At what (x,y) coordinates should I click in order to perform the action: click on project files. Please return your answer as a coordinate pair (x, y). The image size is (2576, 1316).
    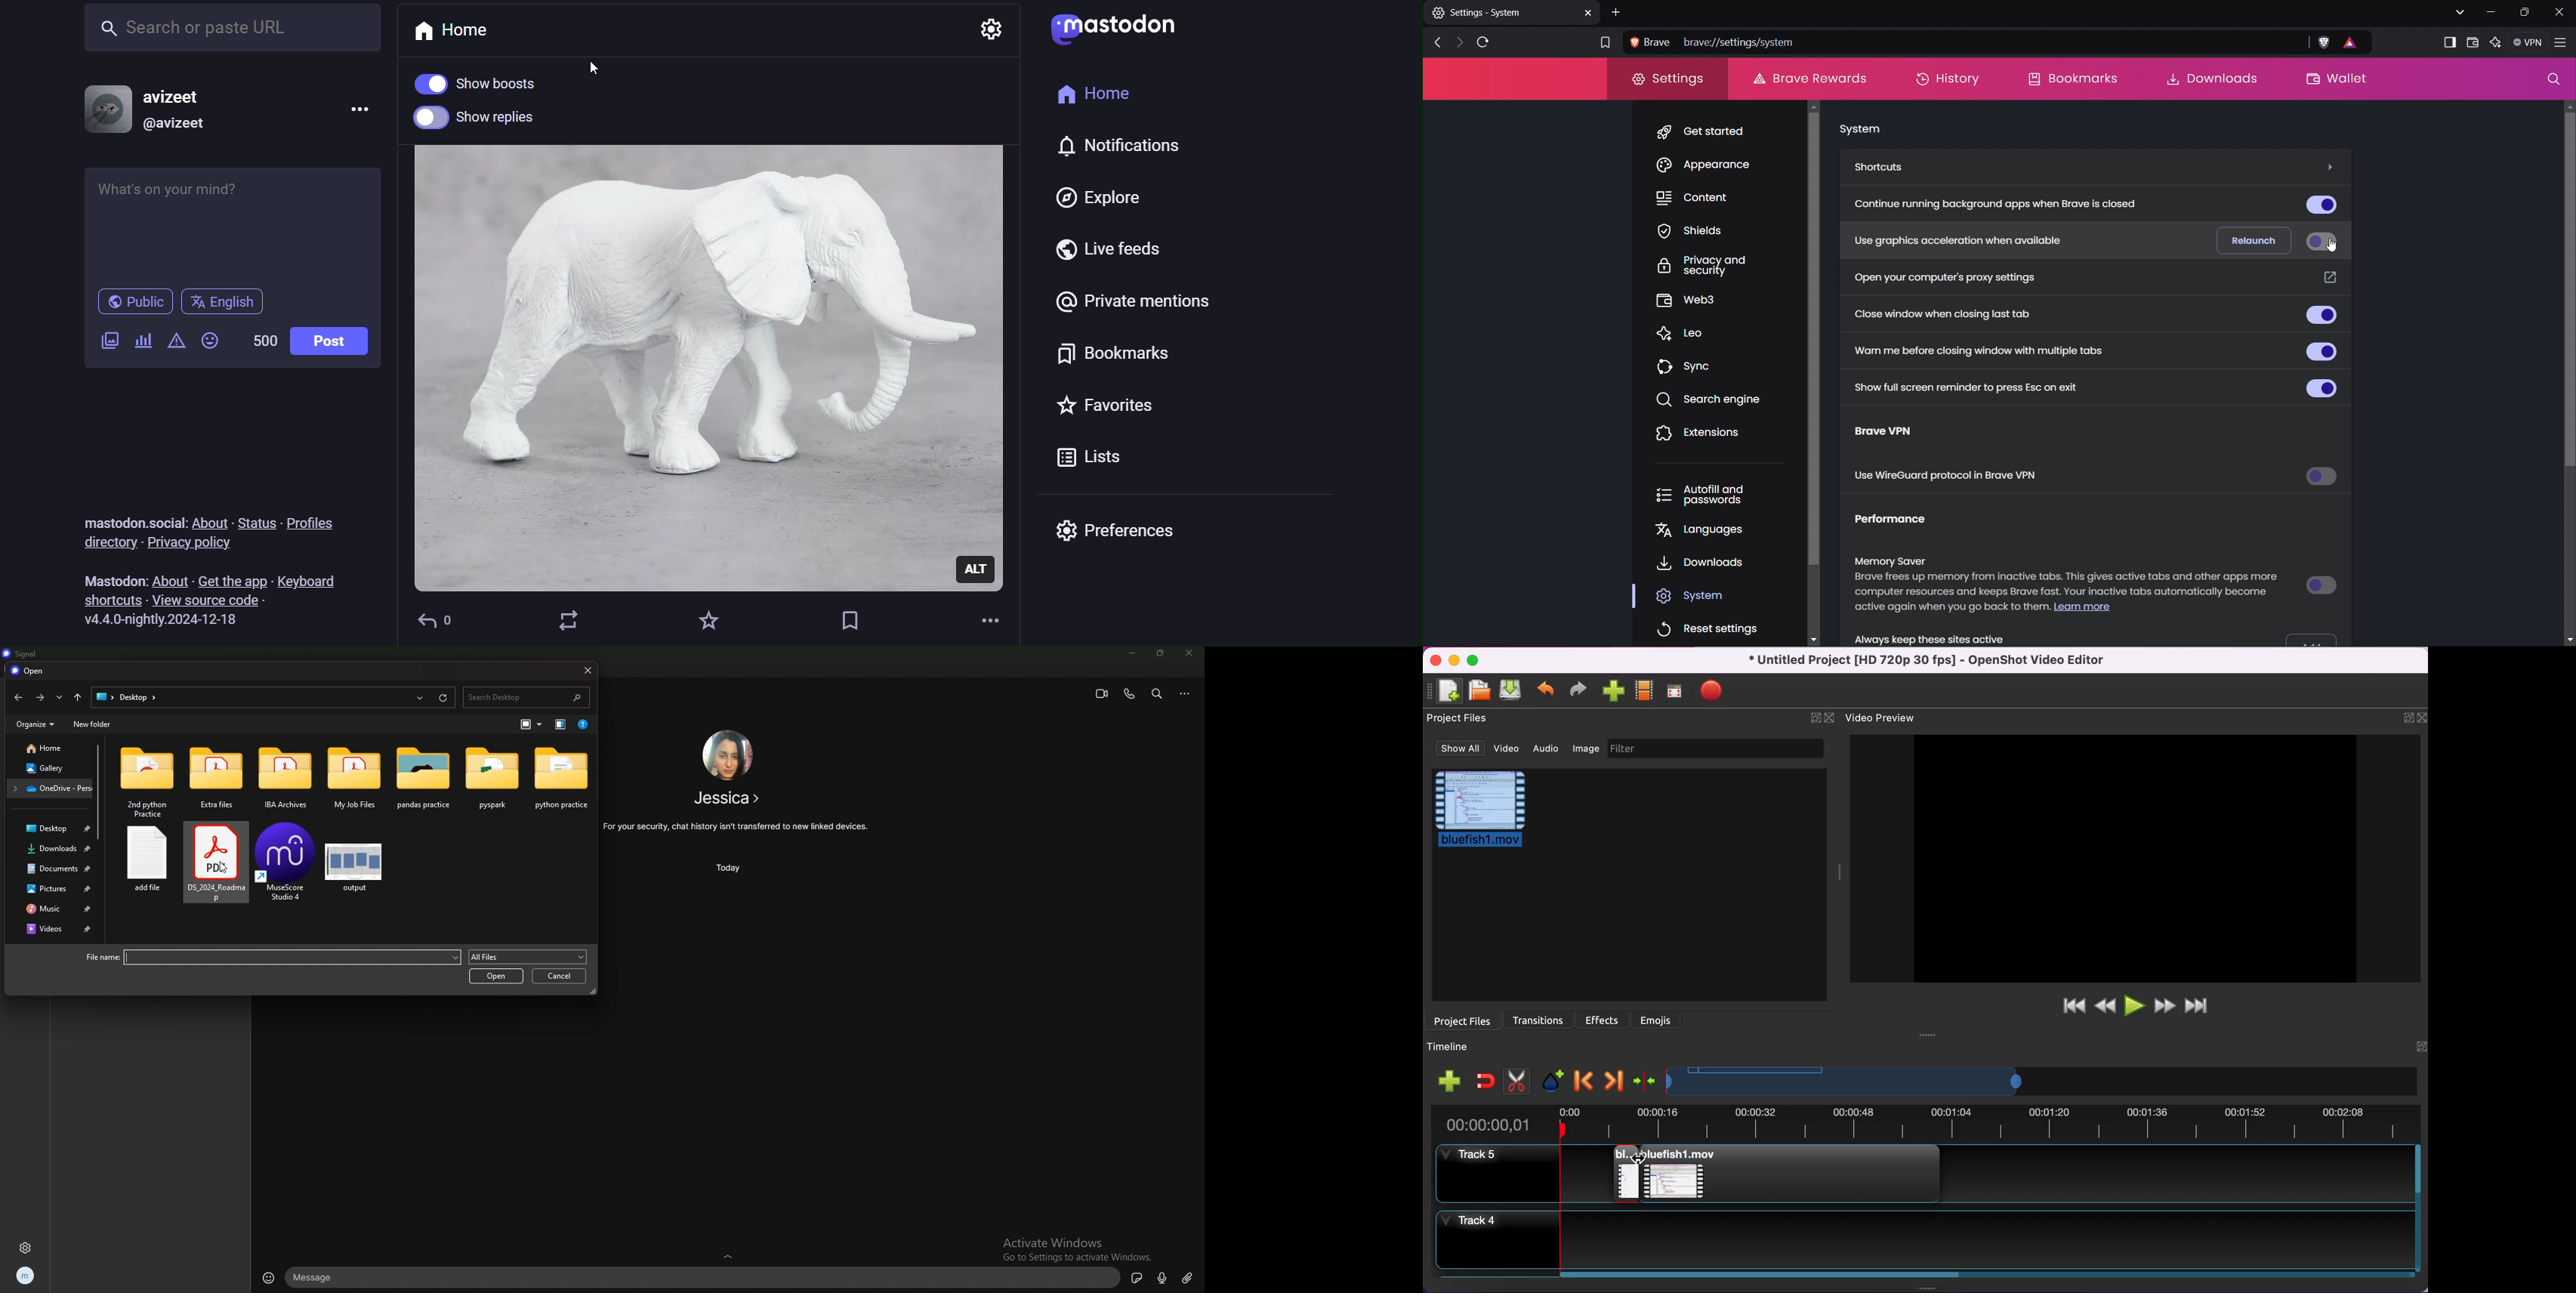
    Looking at the image, I should click on (1458, 721).